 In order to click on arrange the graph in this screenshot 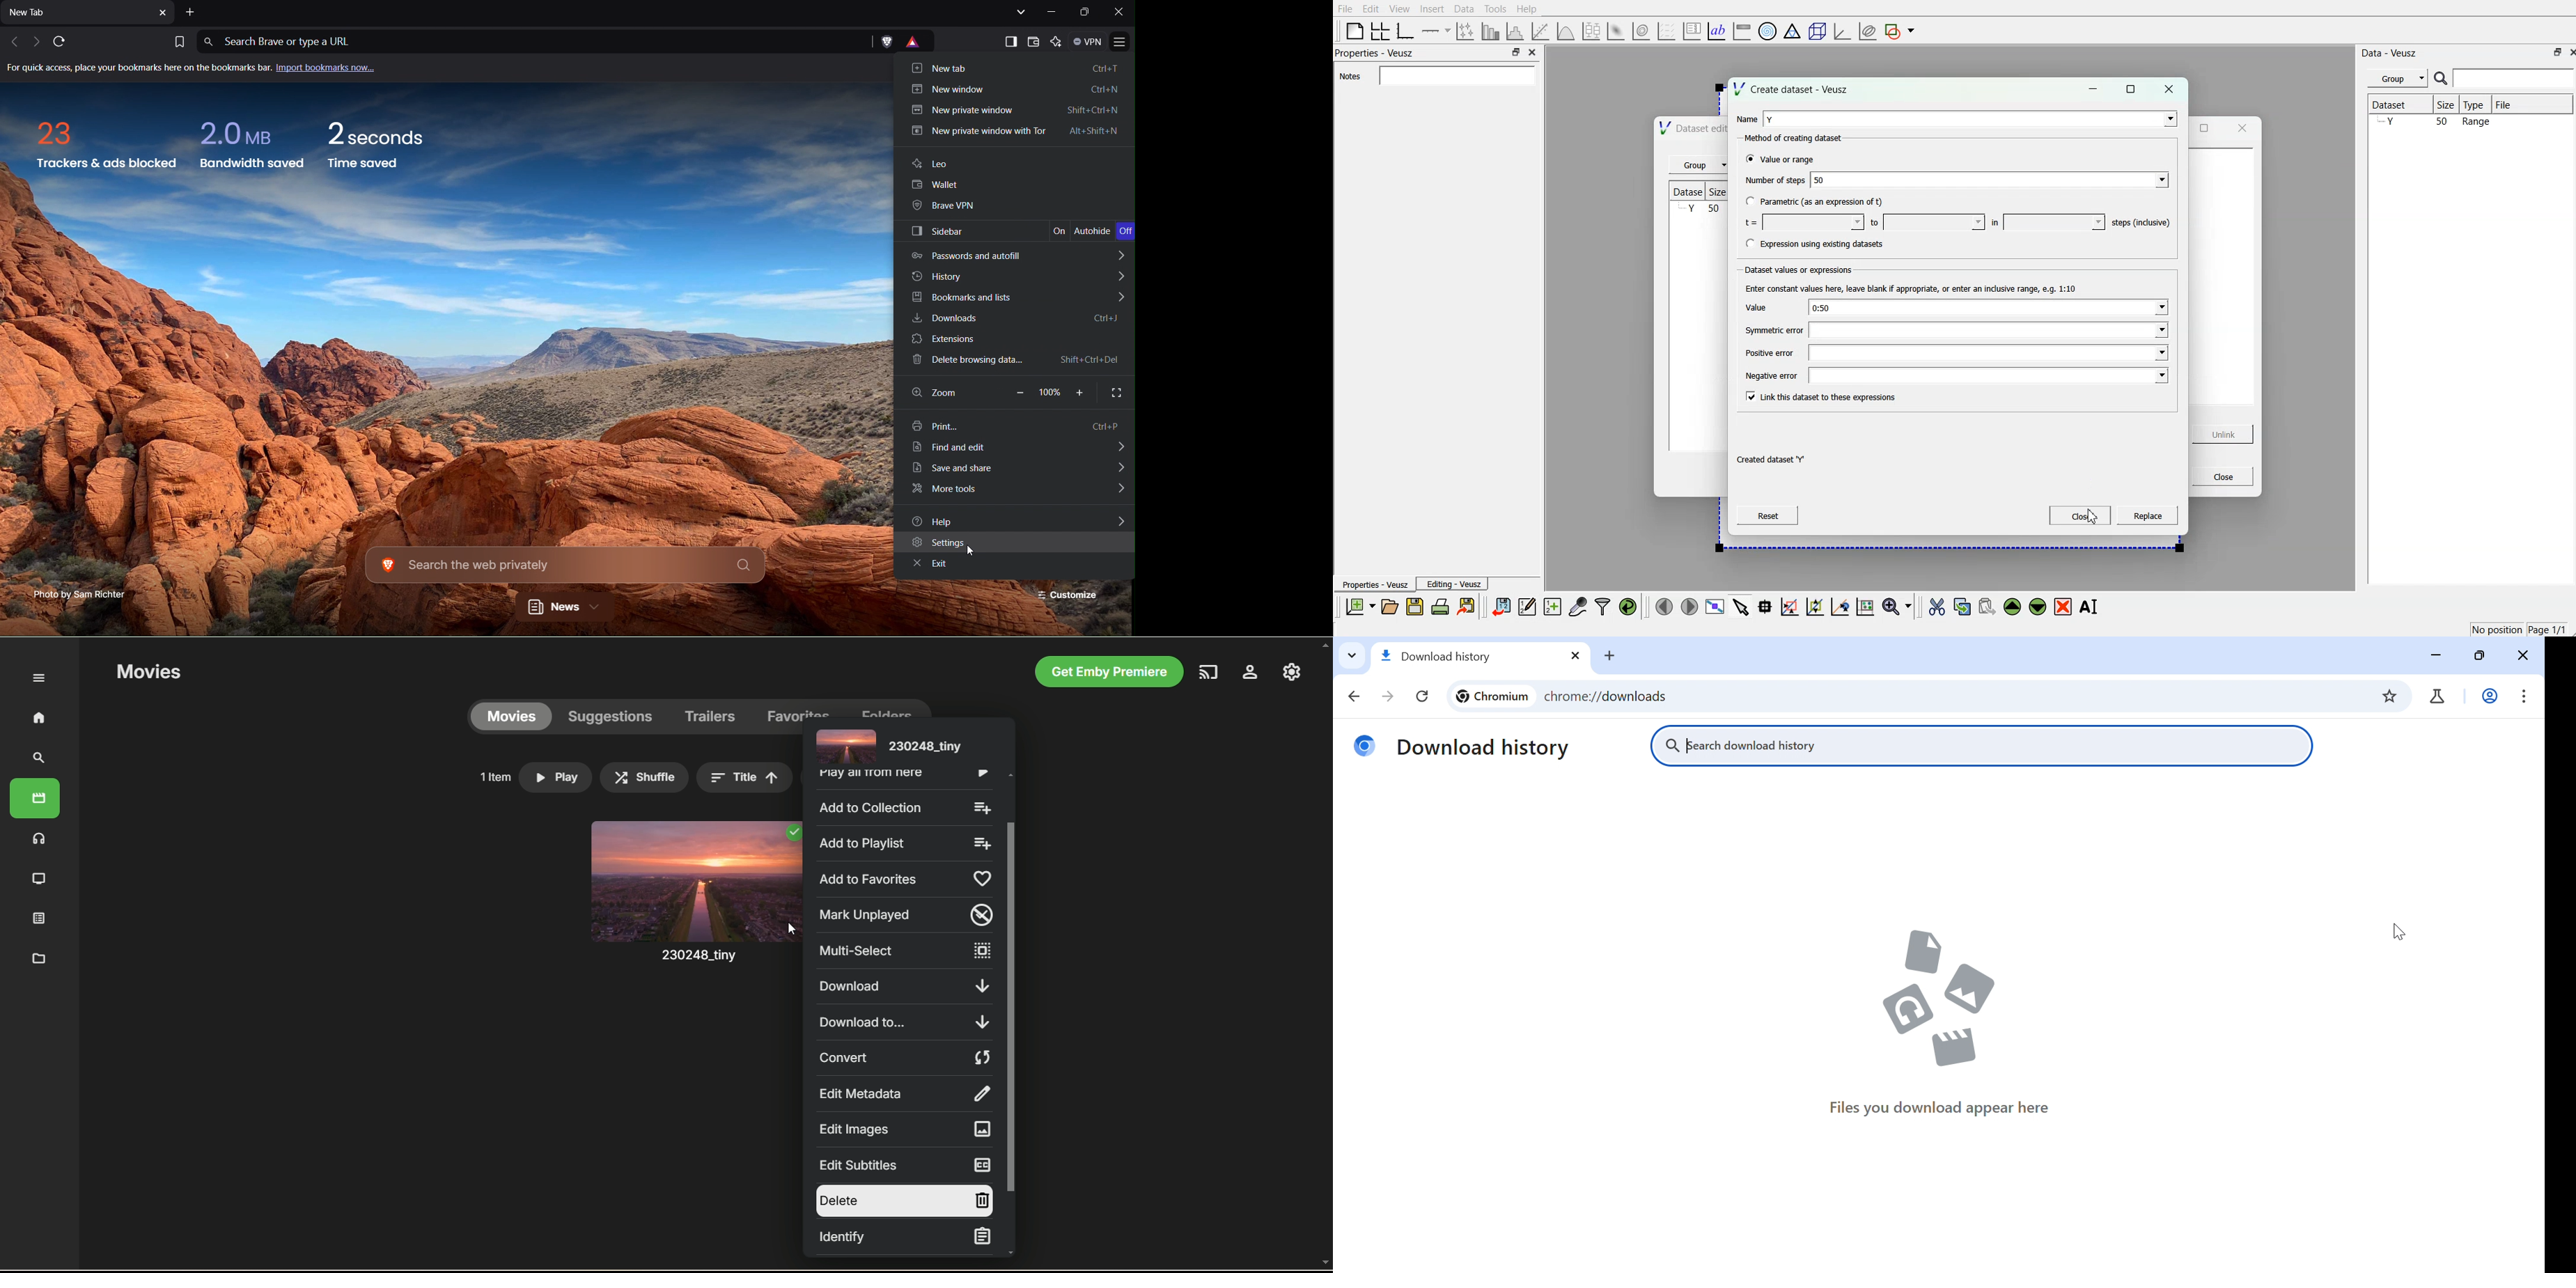, I will do `click(1381, 30)`.